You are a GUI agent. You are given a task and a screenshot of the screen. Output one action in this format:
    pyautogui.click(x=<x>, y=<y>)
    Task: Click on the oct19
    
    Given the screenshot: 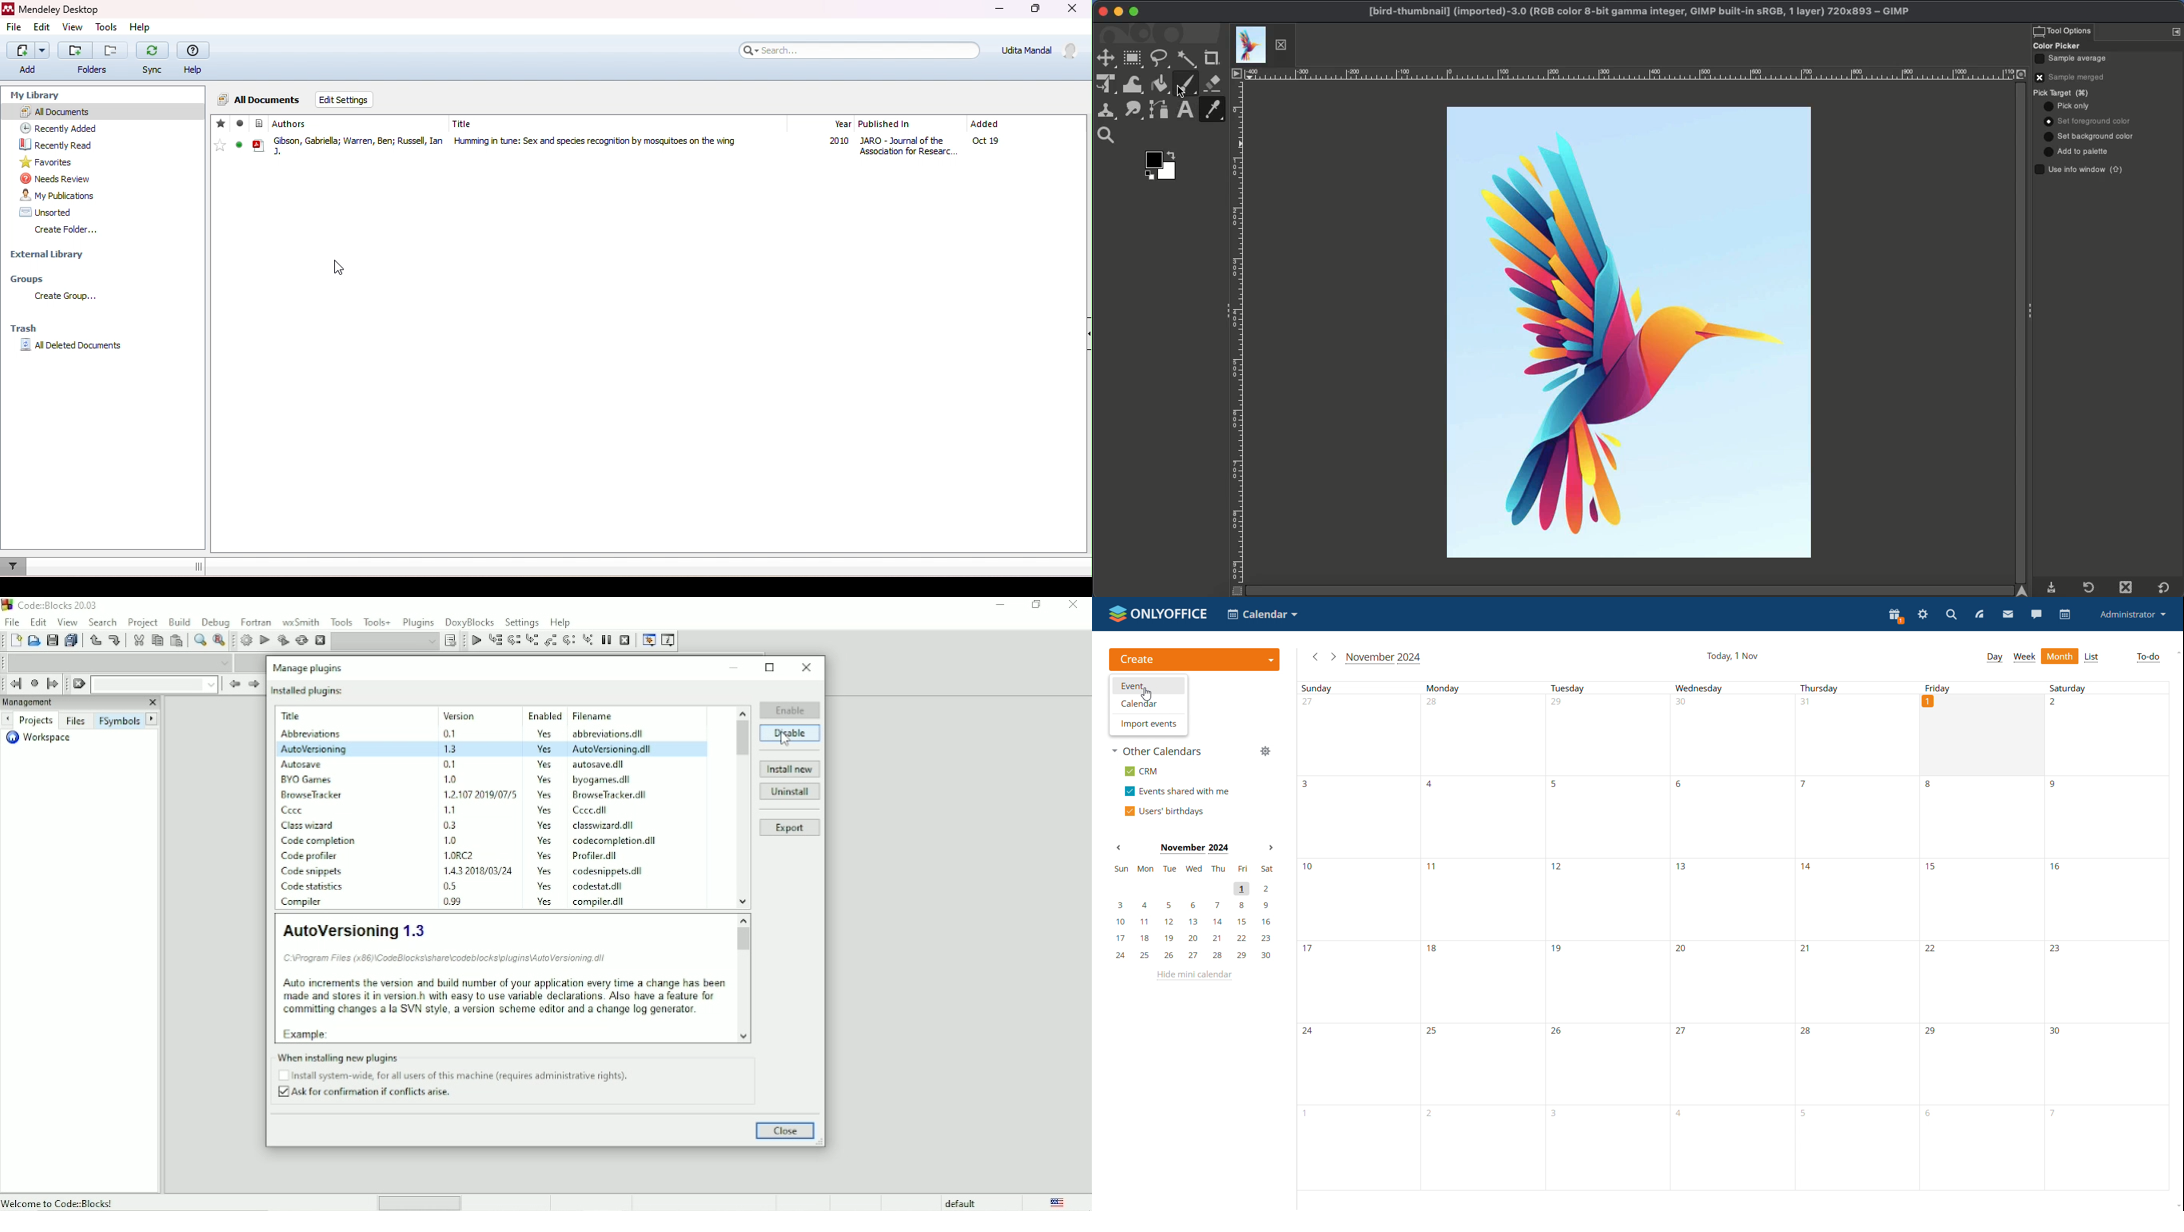 What is the action you would take?
    pyautogui.click(x=985, y=142)
    